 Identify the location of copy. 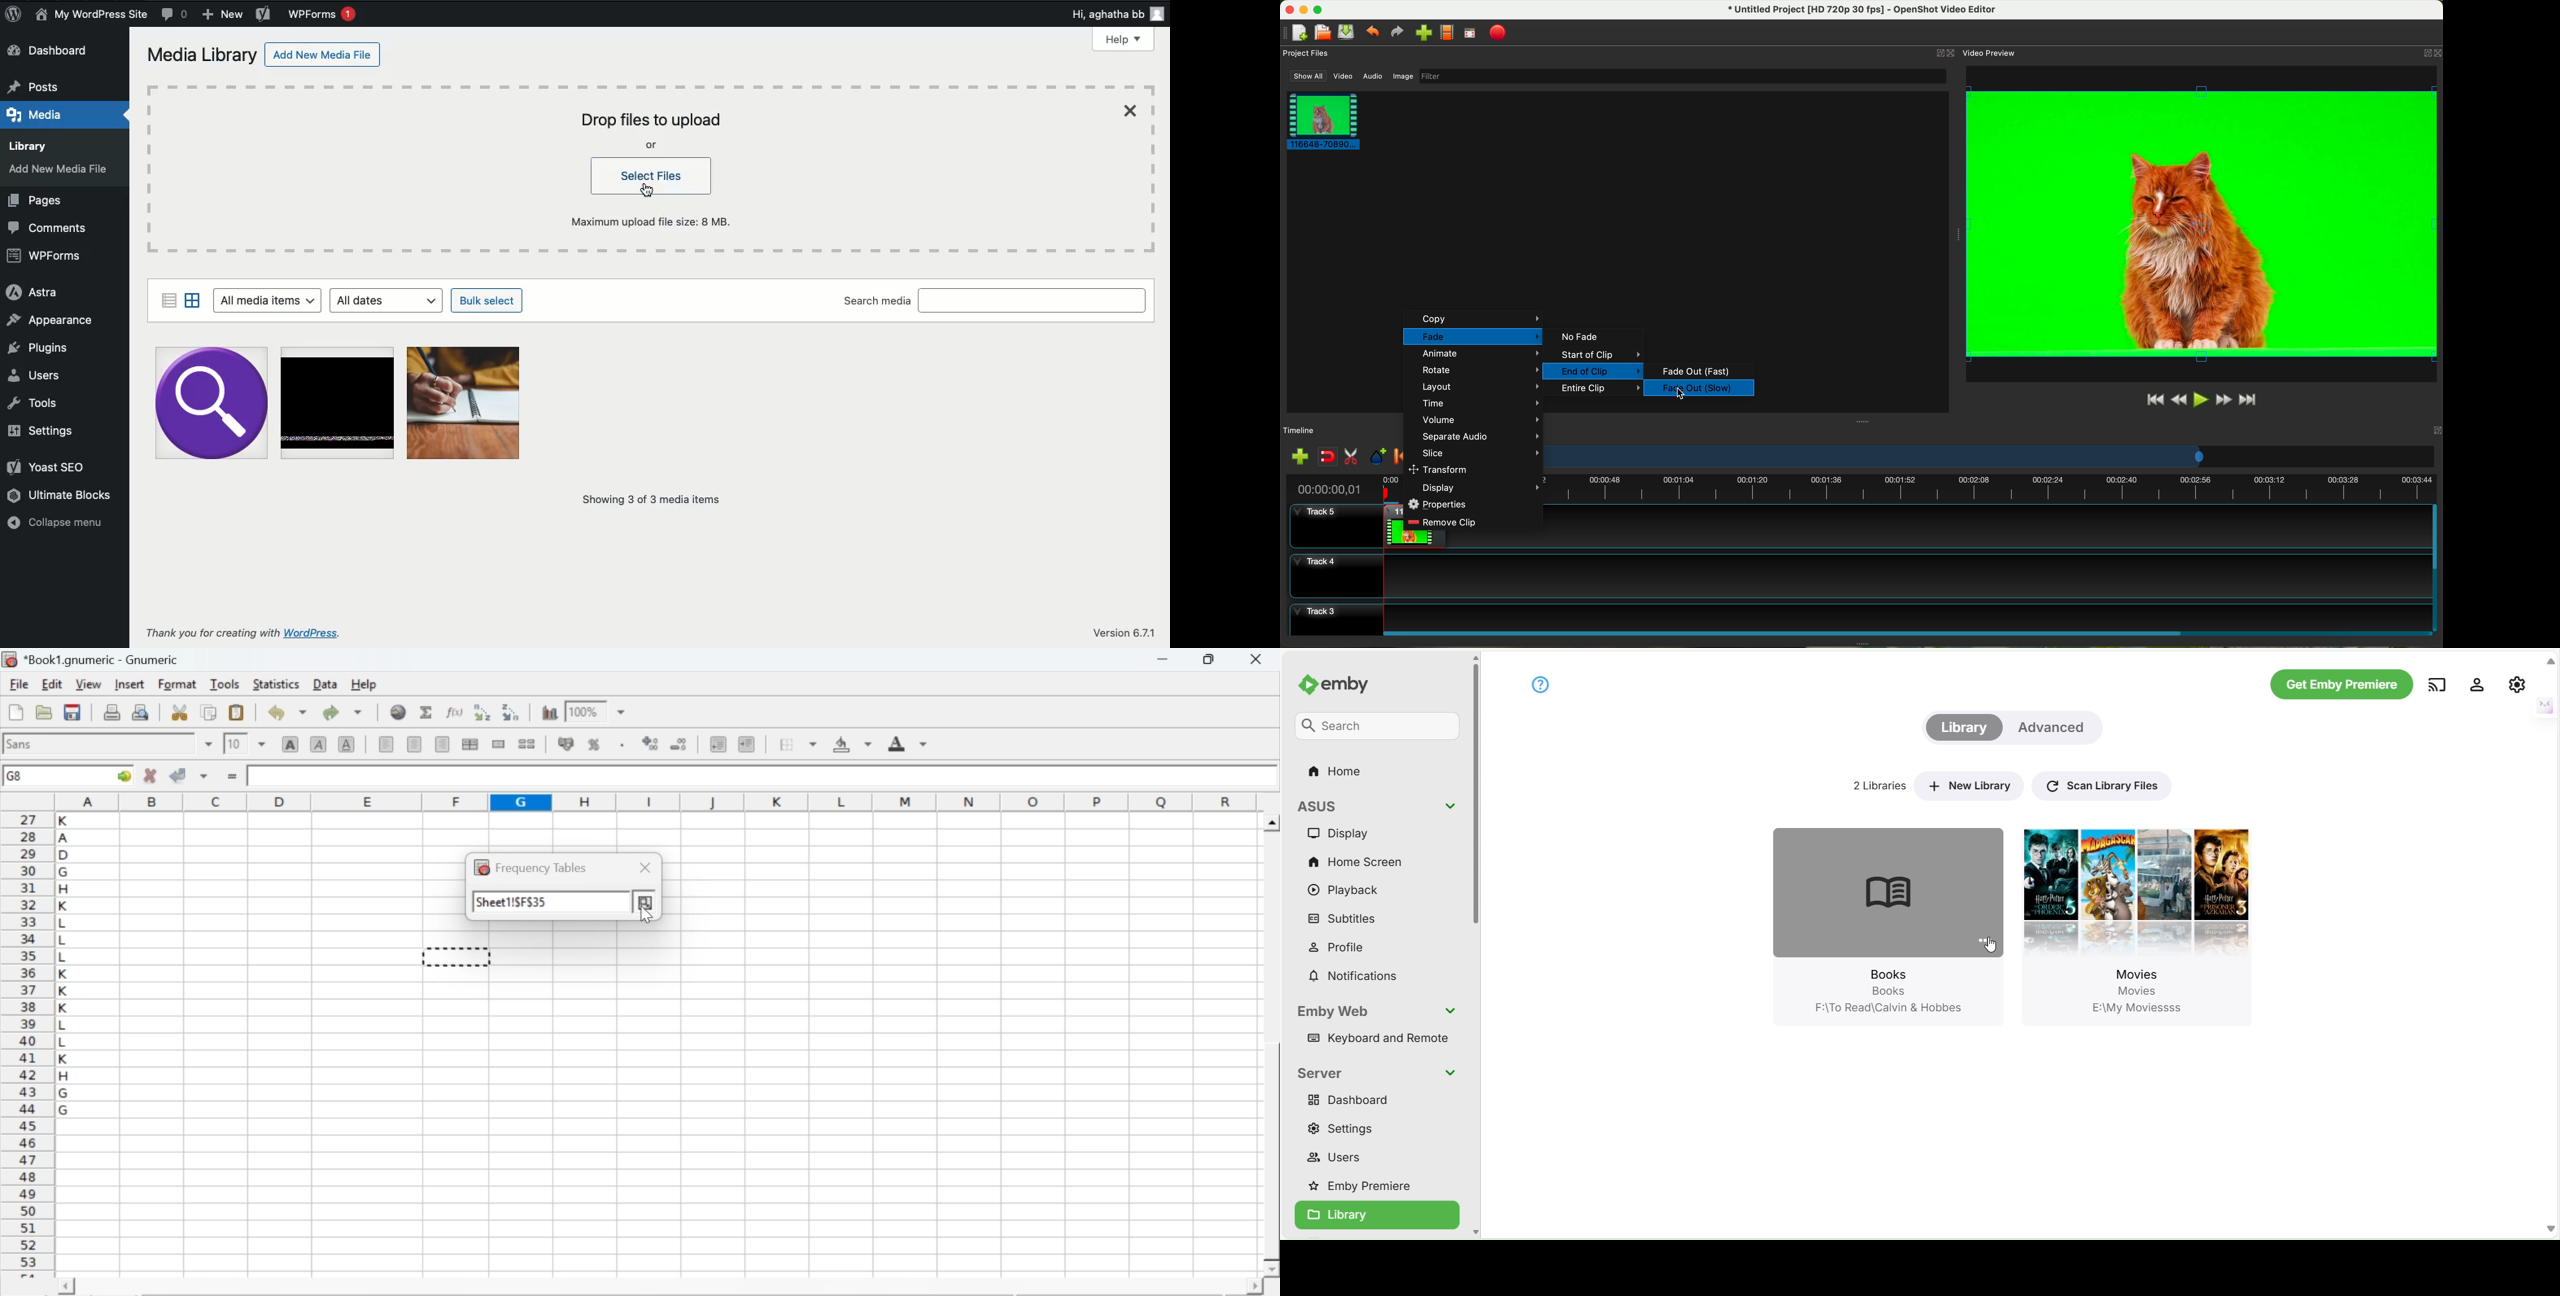
(1475, 319).